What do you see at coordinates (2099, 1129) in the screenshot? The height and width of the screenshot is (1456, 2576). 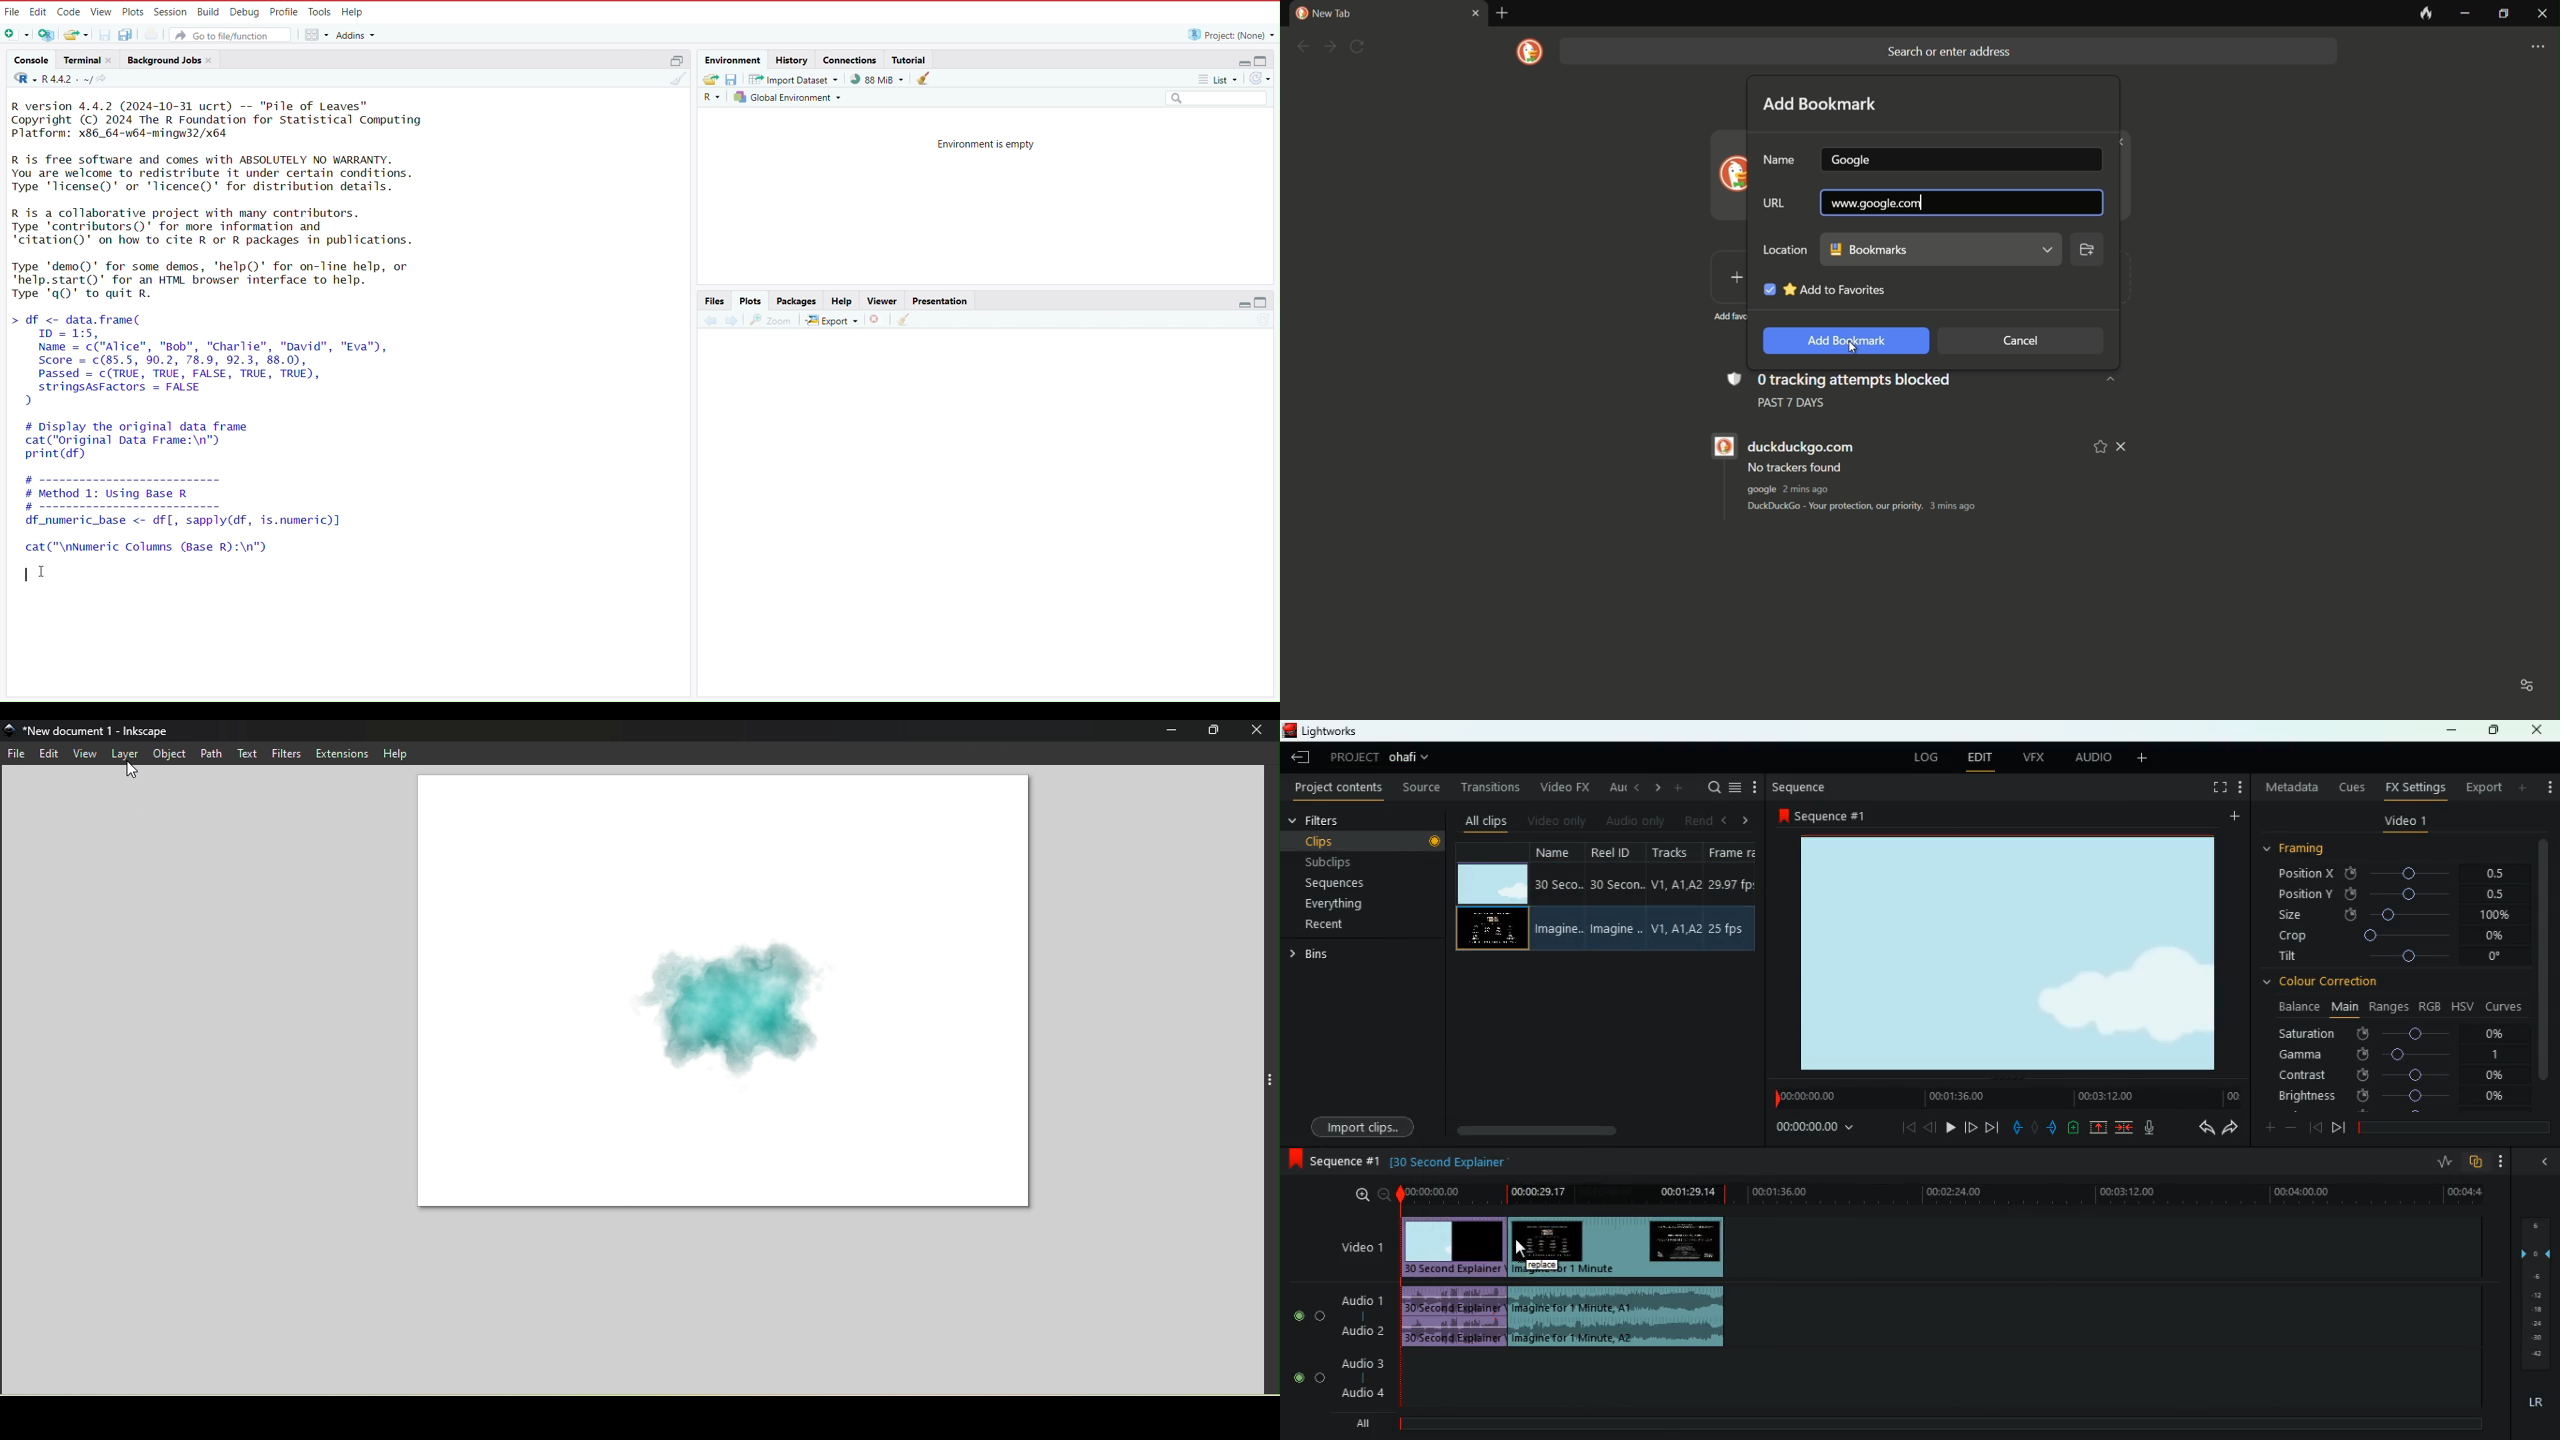 I see `up` at bounding box center [2099, 1129].